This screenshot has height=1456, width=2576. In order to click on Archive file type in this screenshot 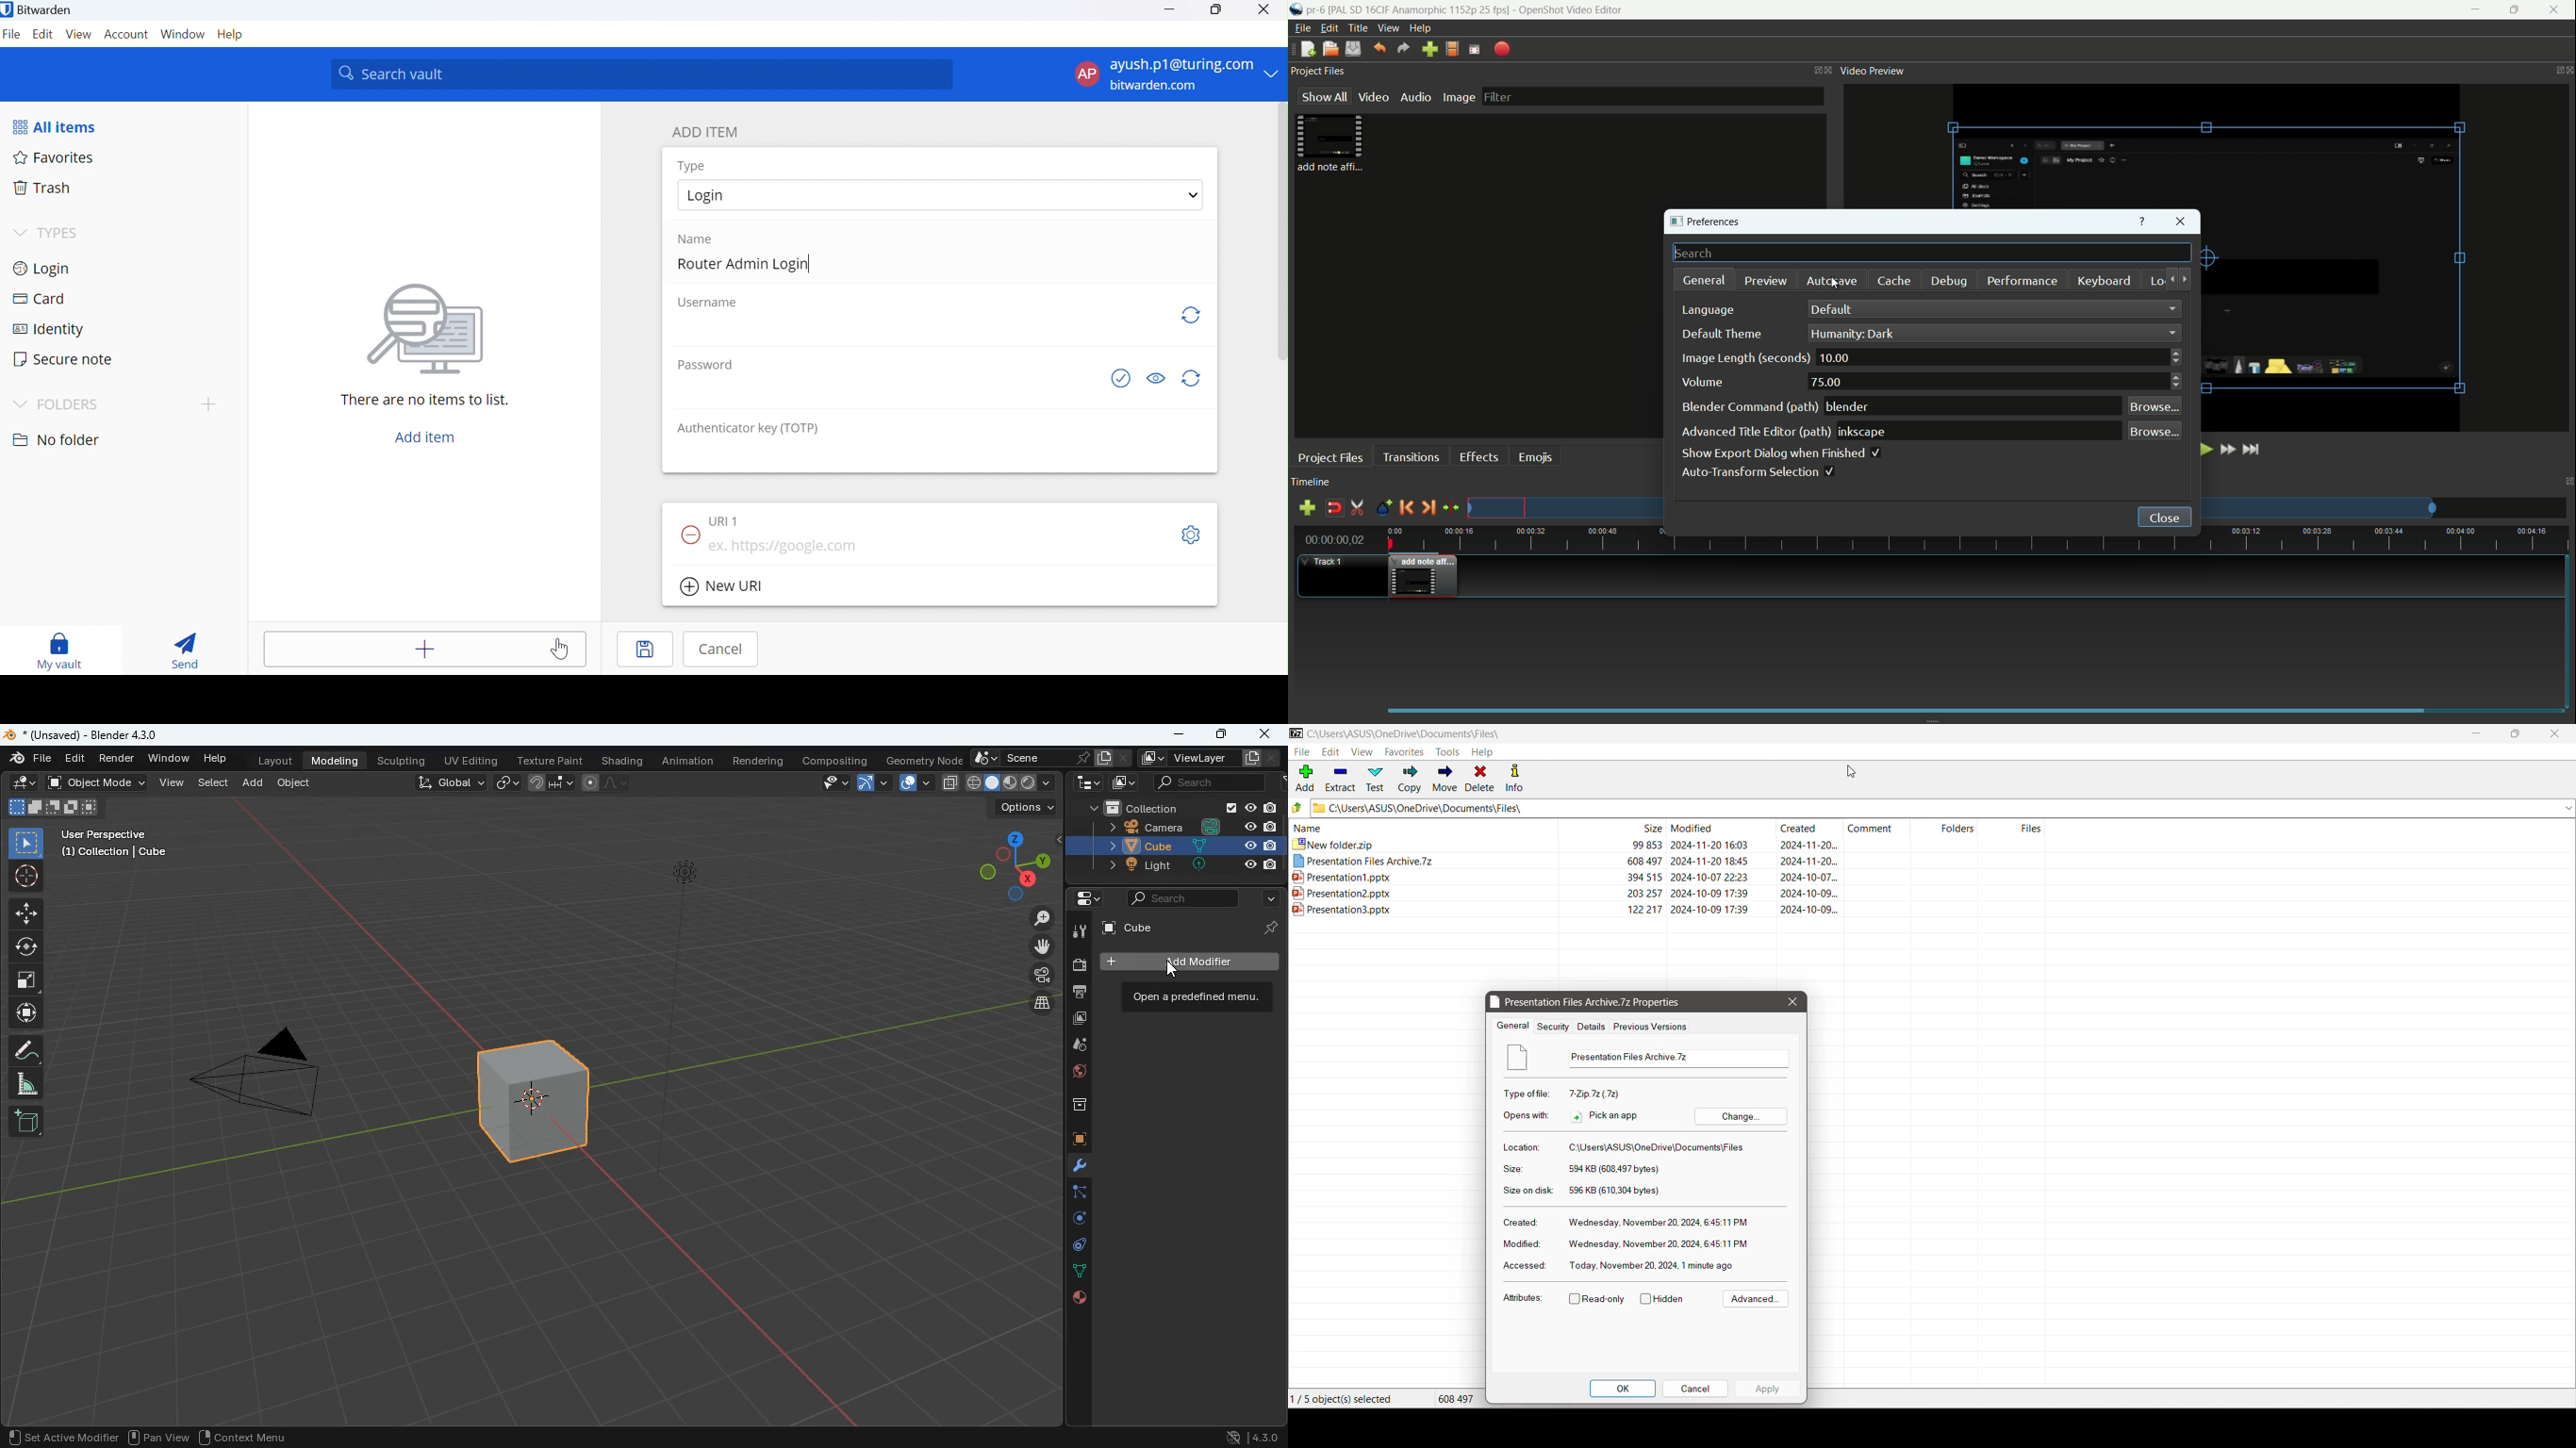, I will do `click(1595, 1094)`.